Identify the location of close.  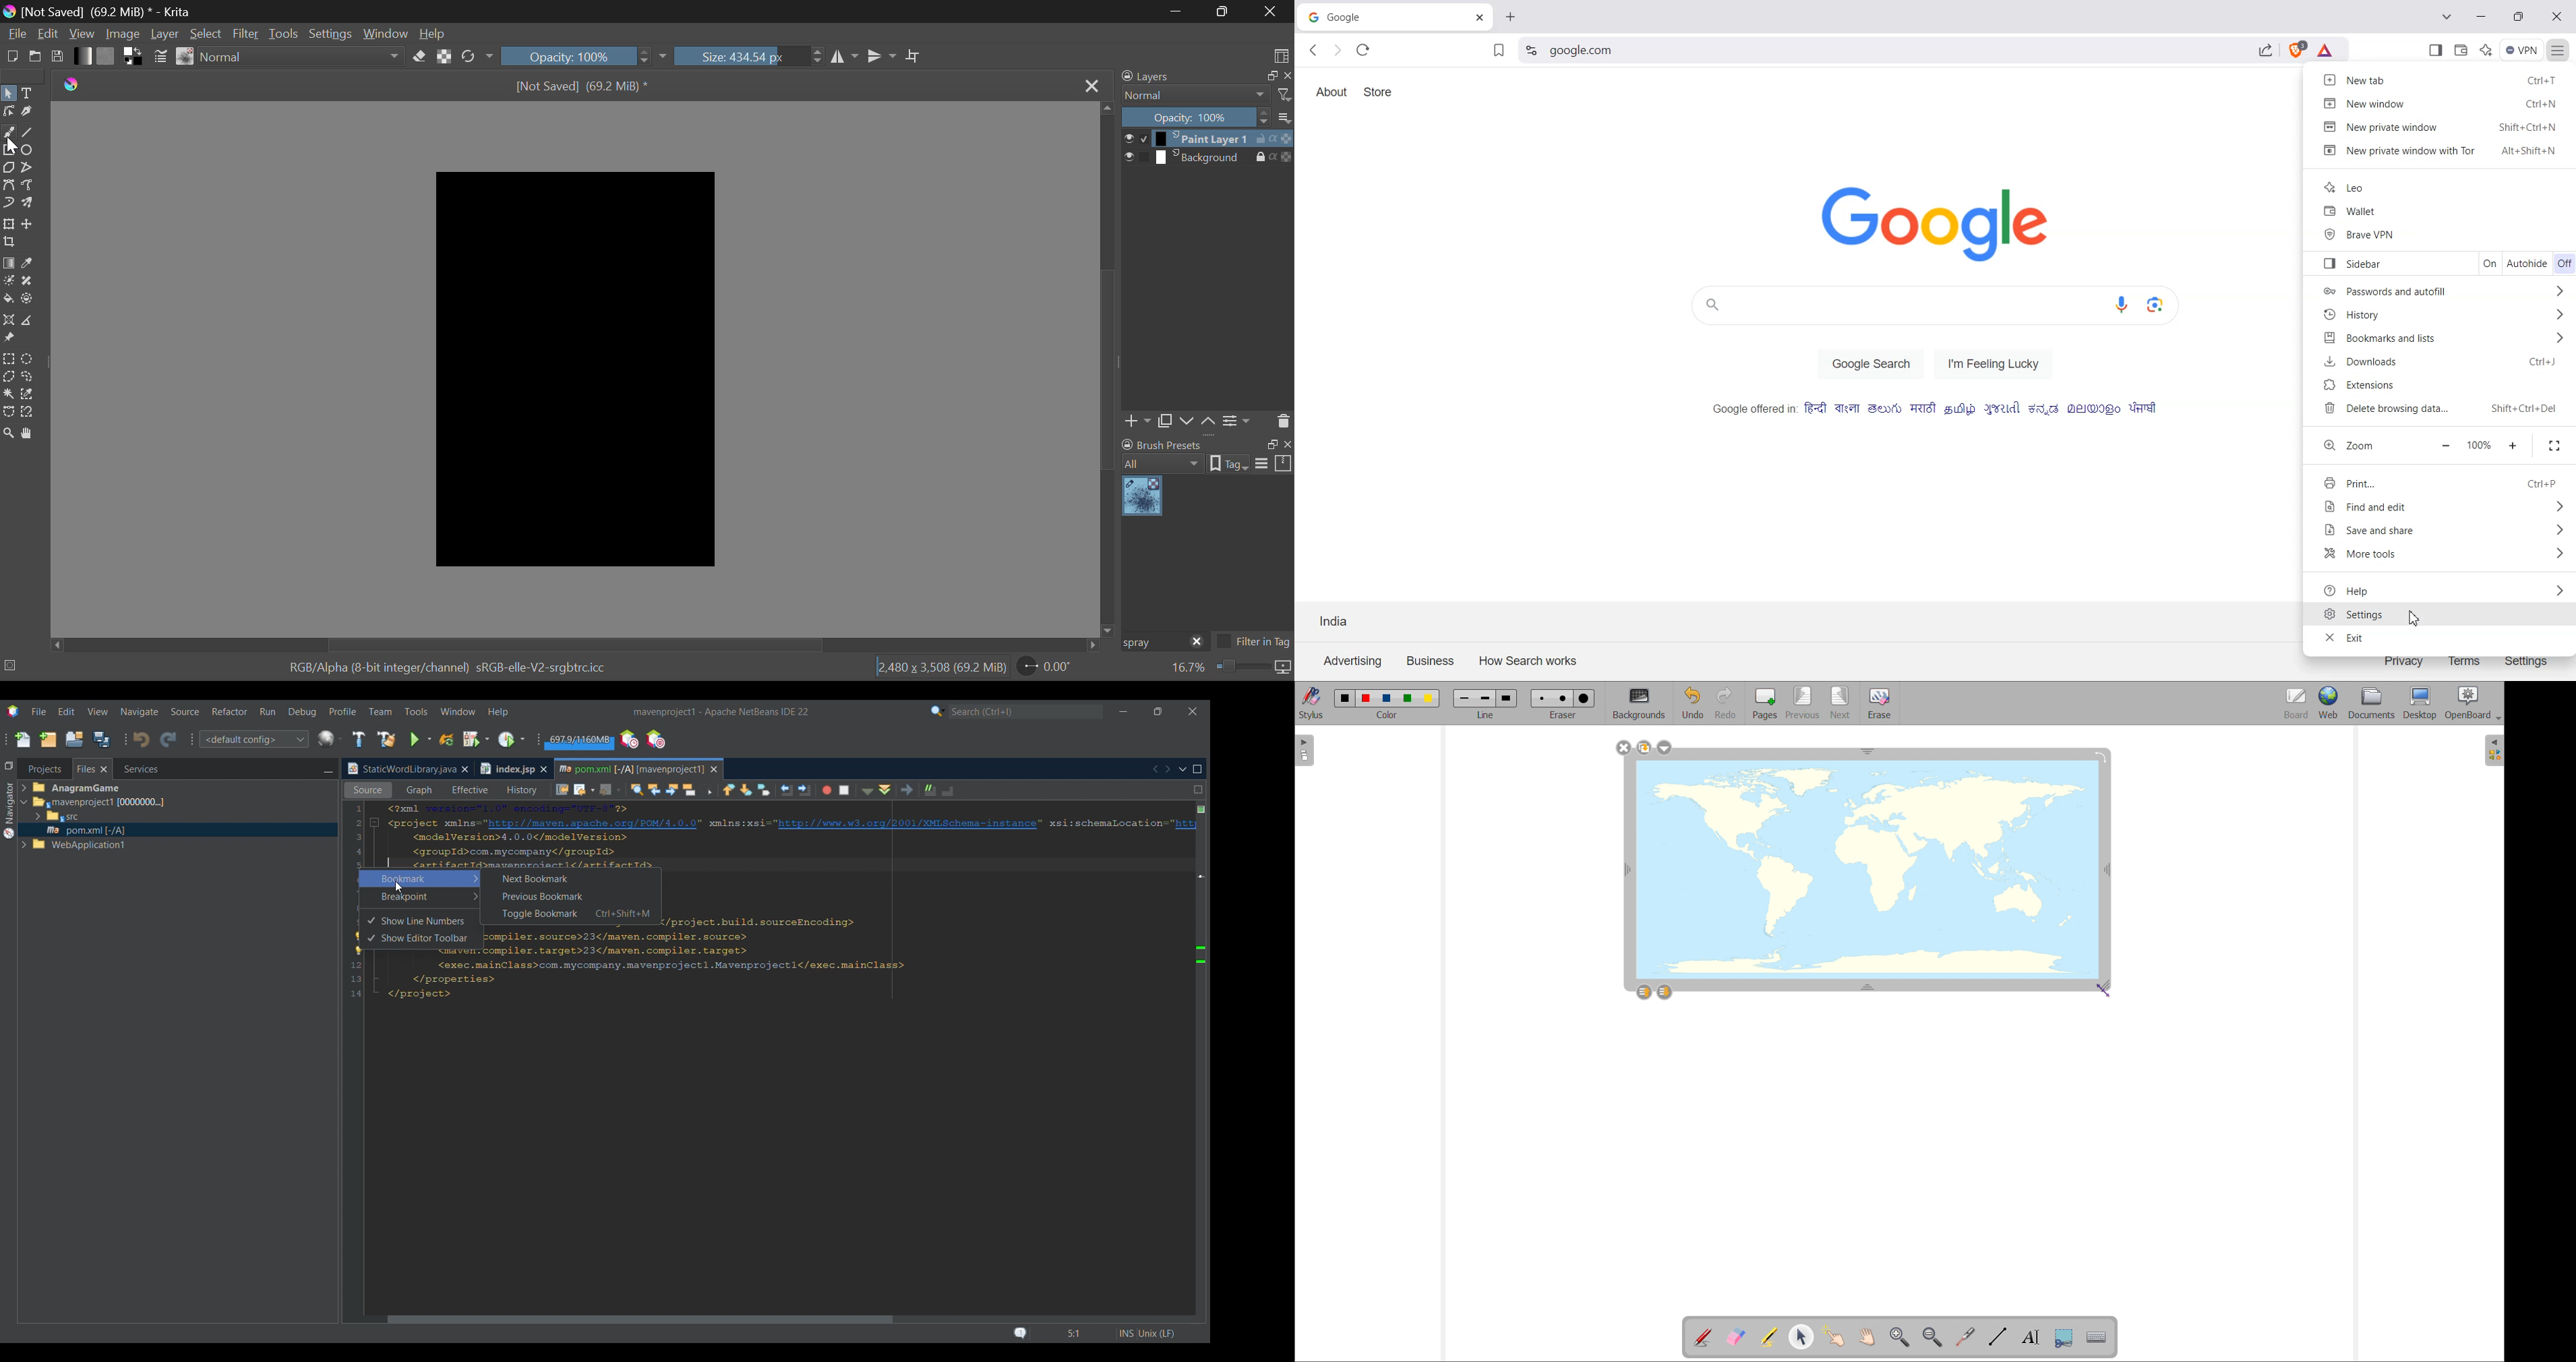
(1286, 76).